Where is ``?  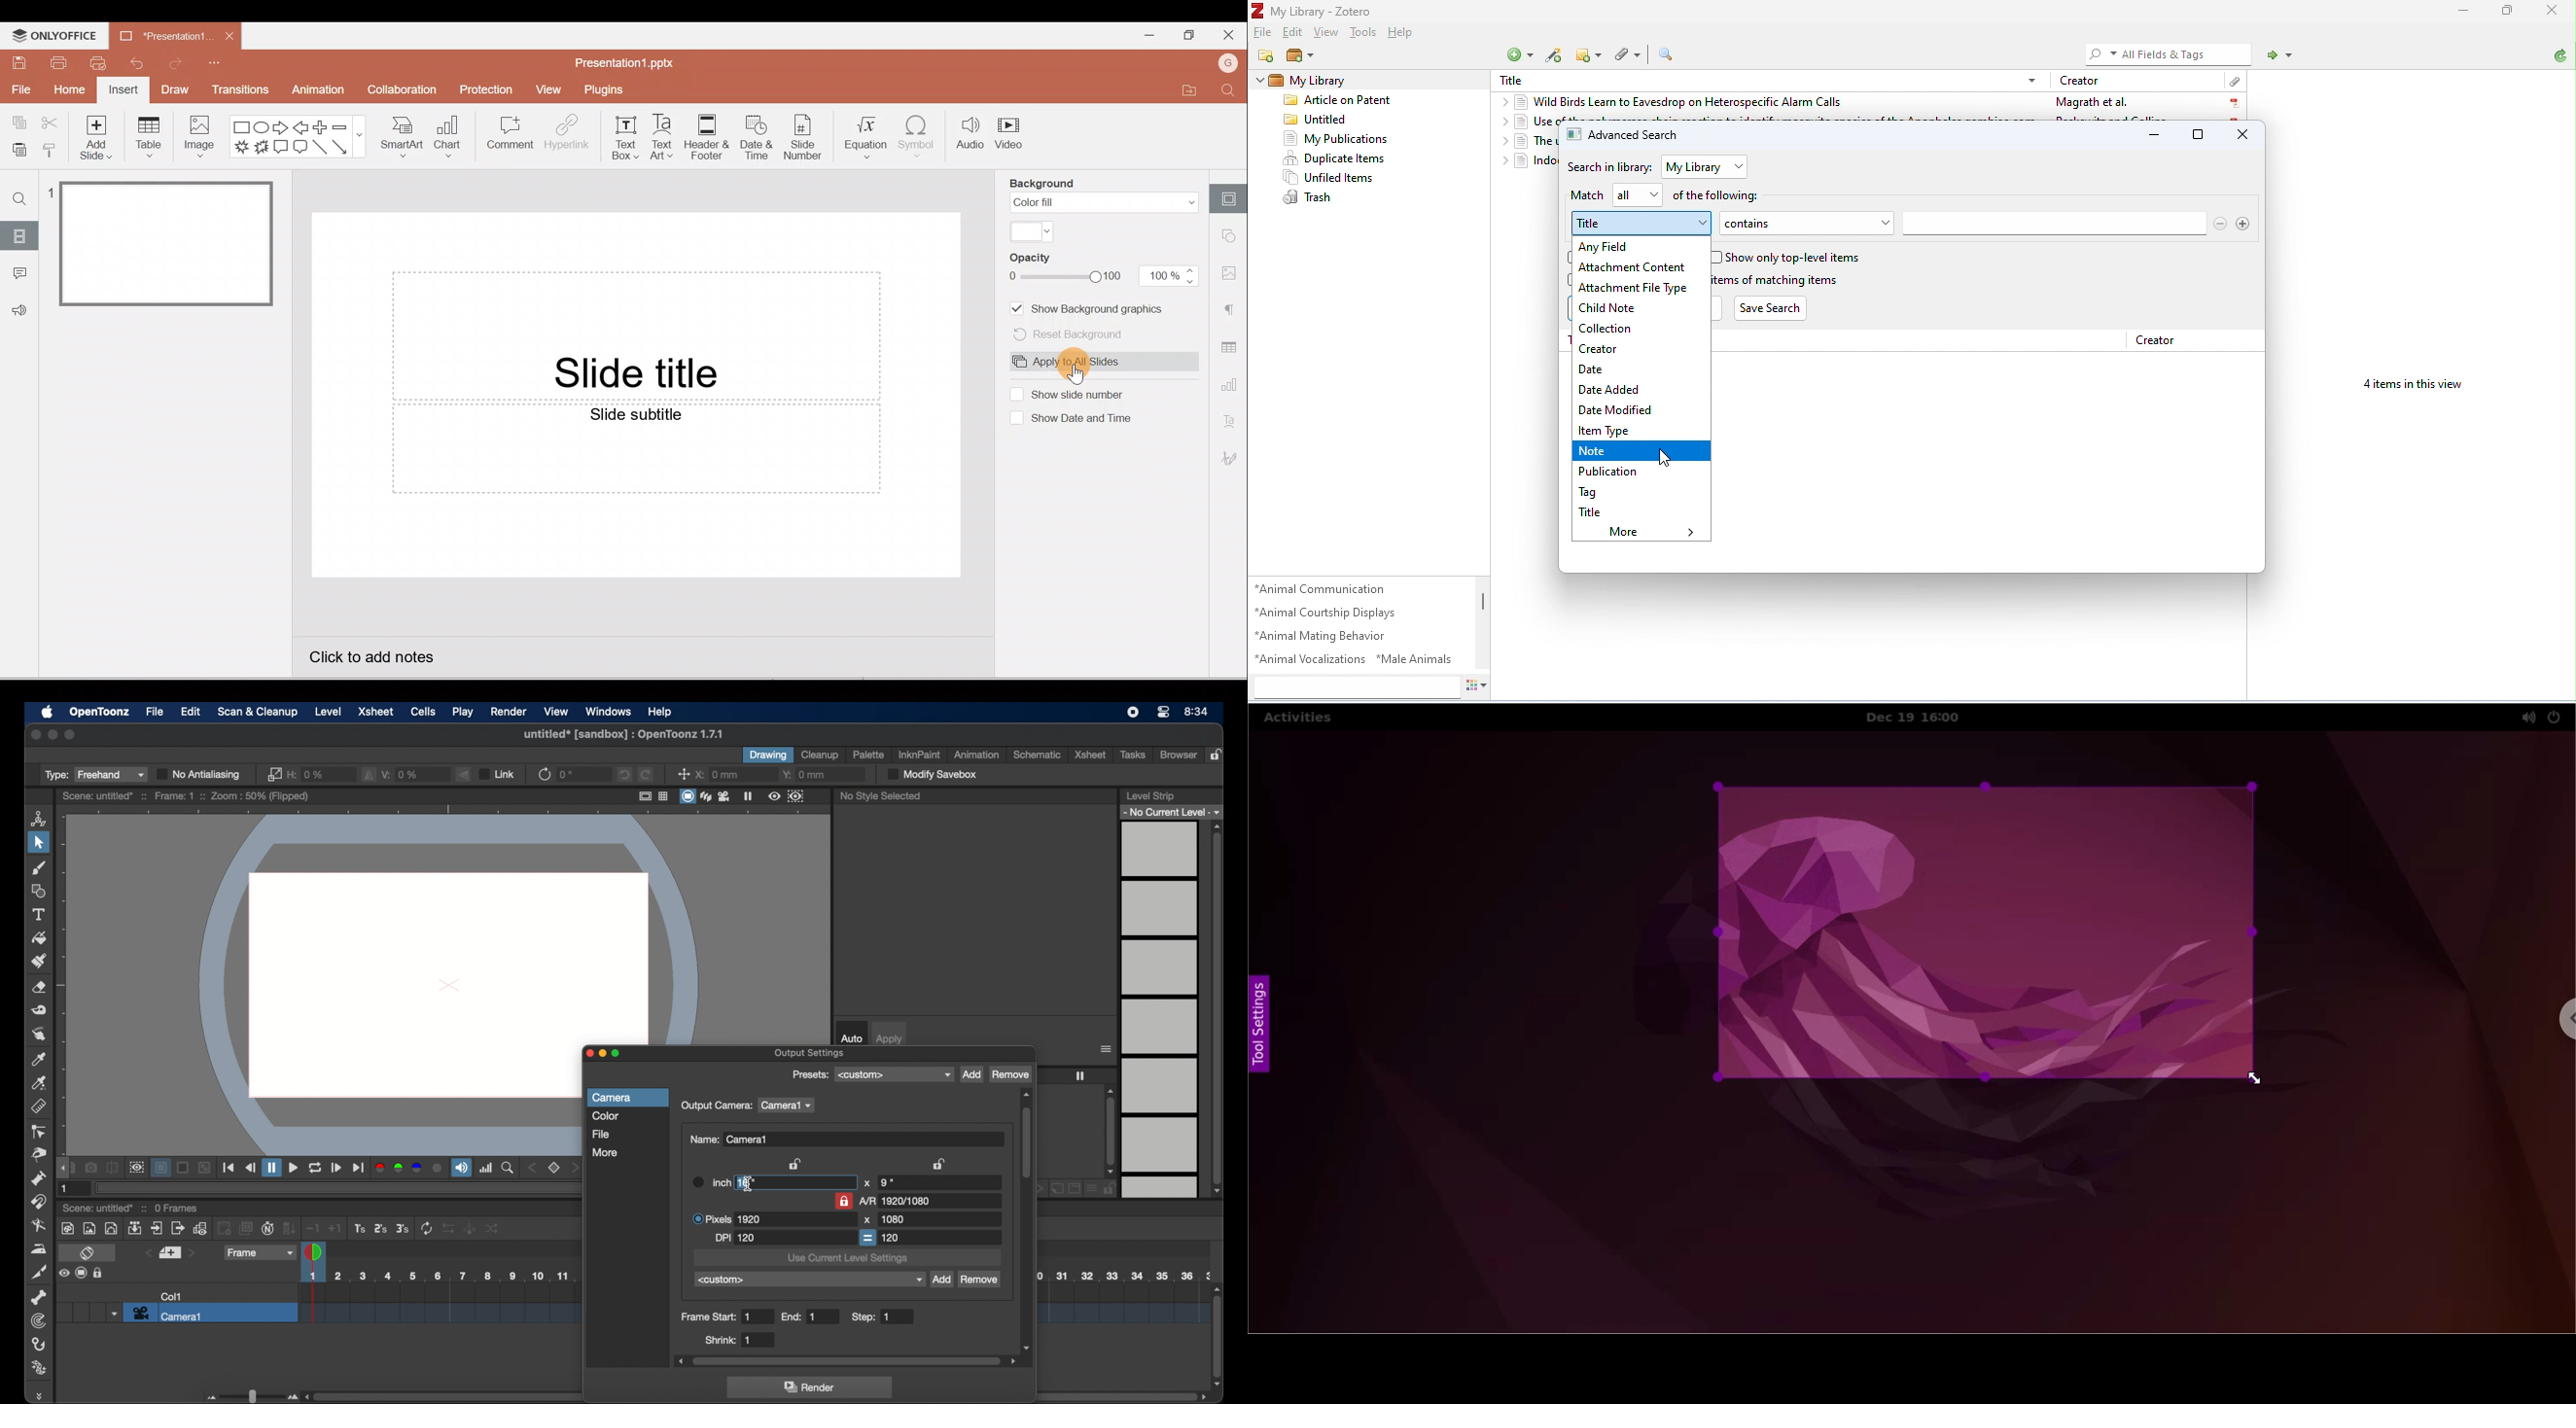  is located at coordinates (810, 1074).